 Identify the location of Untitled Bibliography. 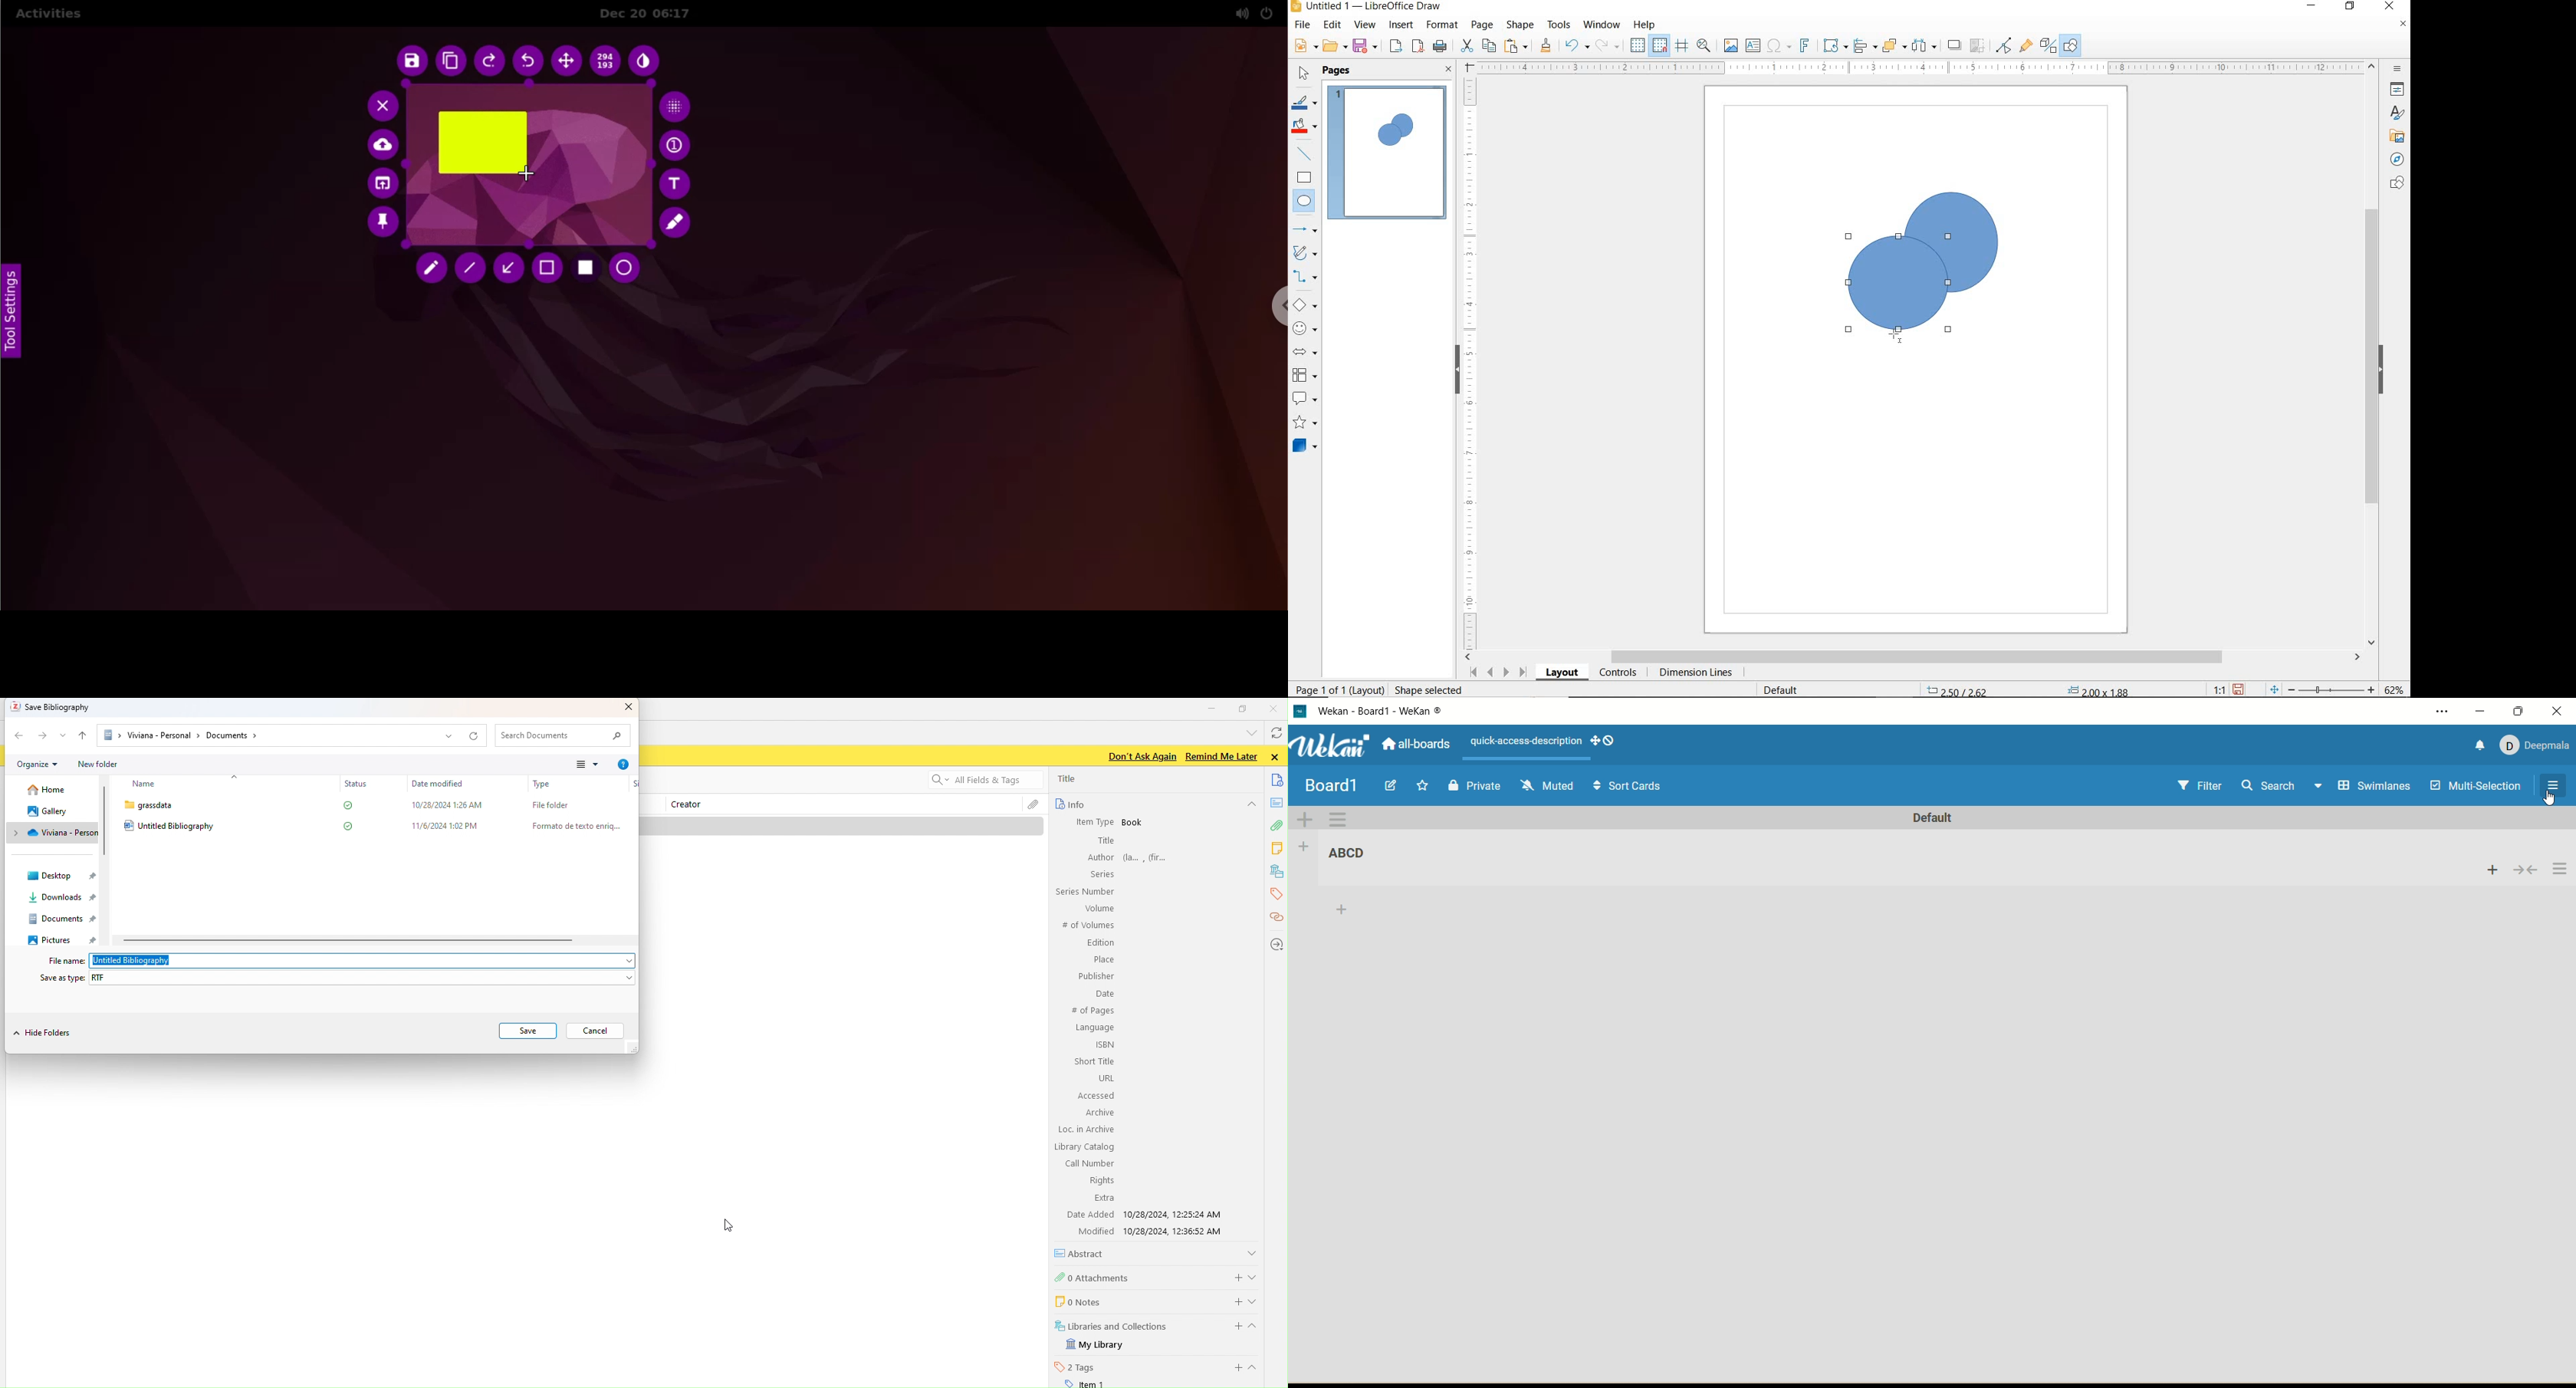
(171, 826).